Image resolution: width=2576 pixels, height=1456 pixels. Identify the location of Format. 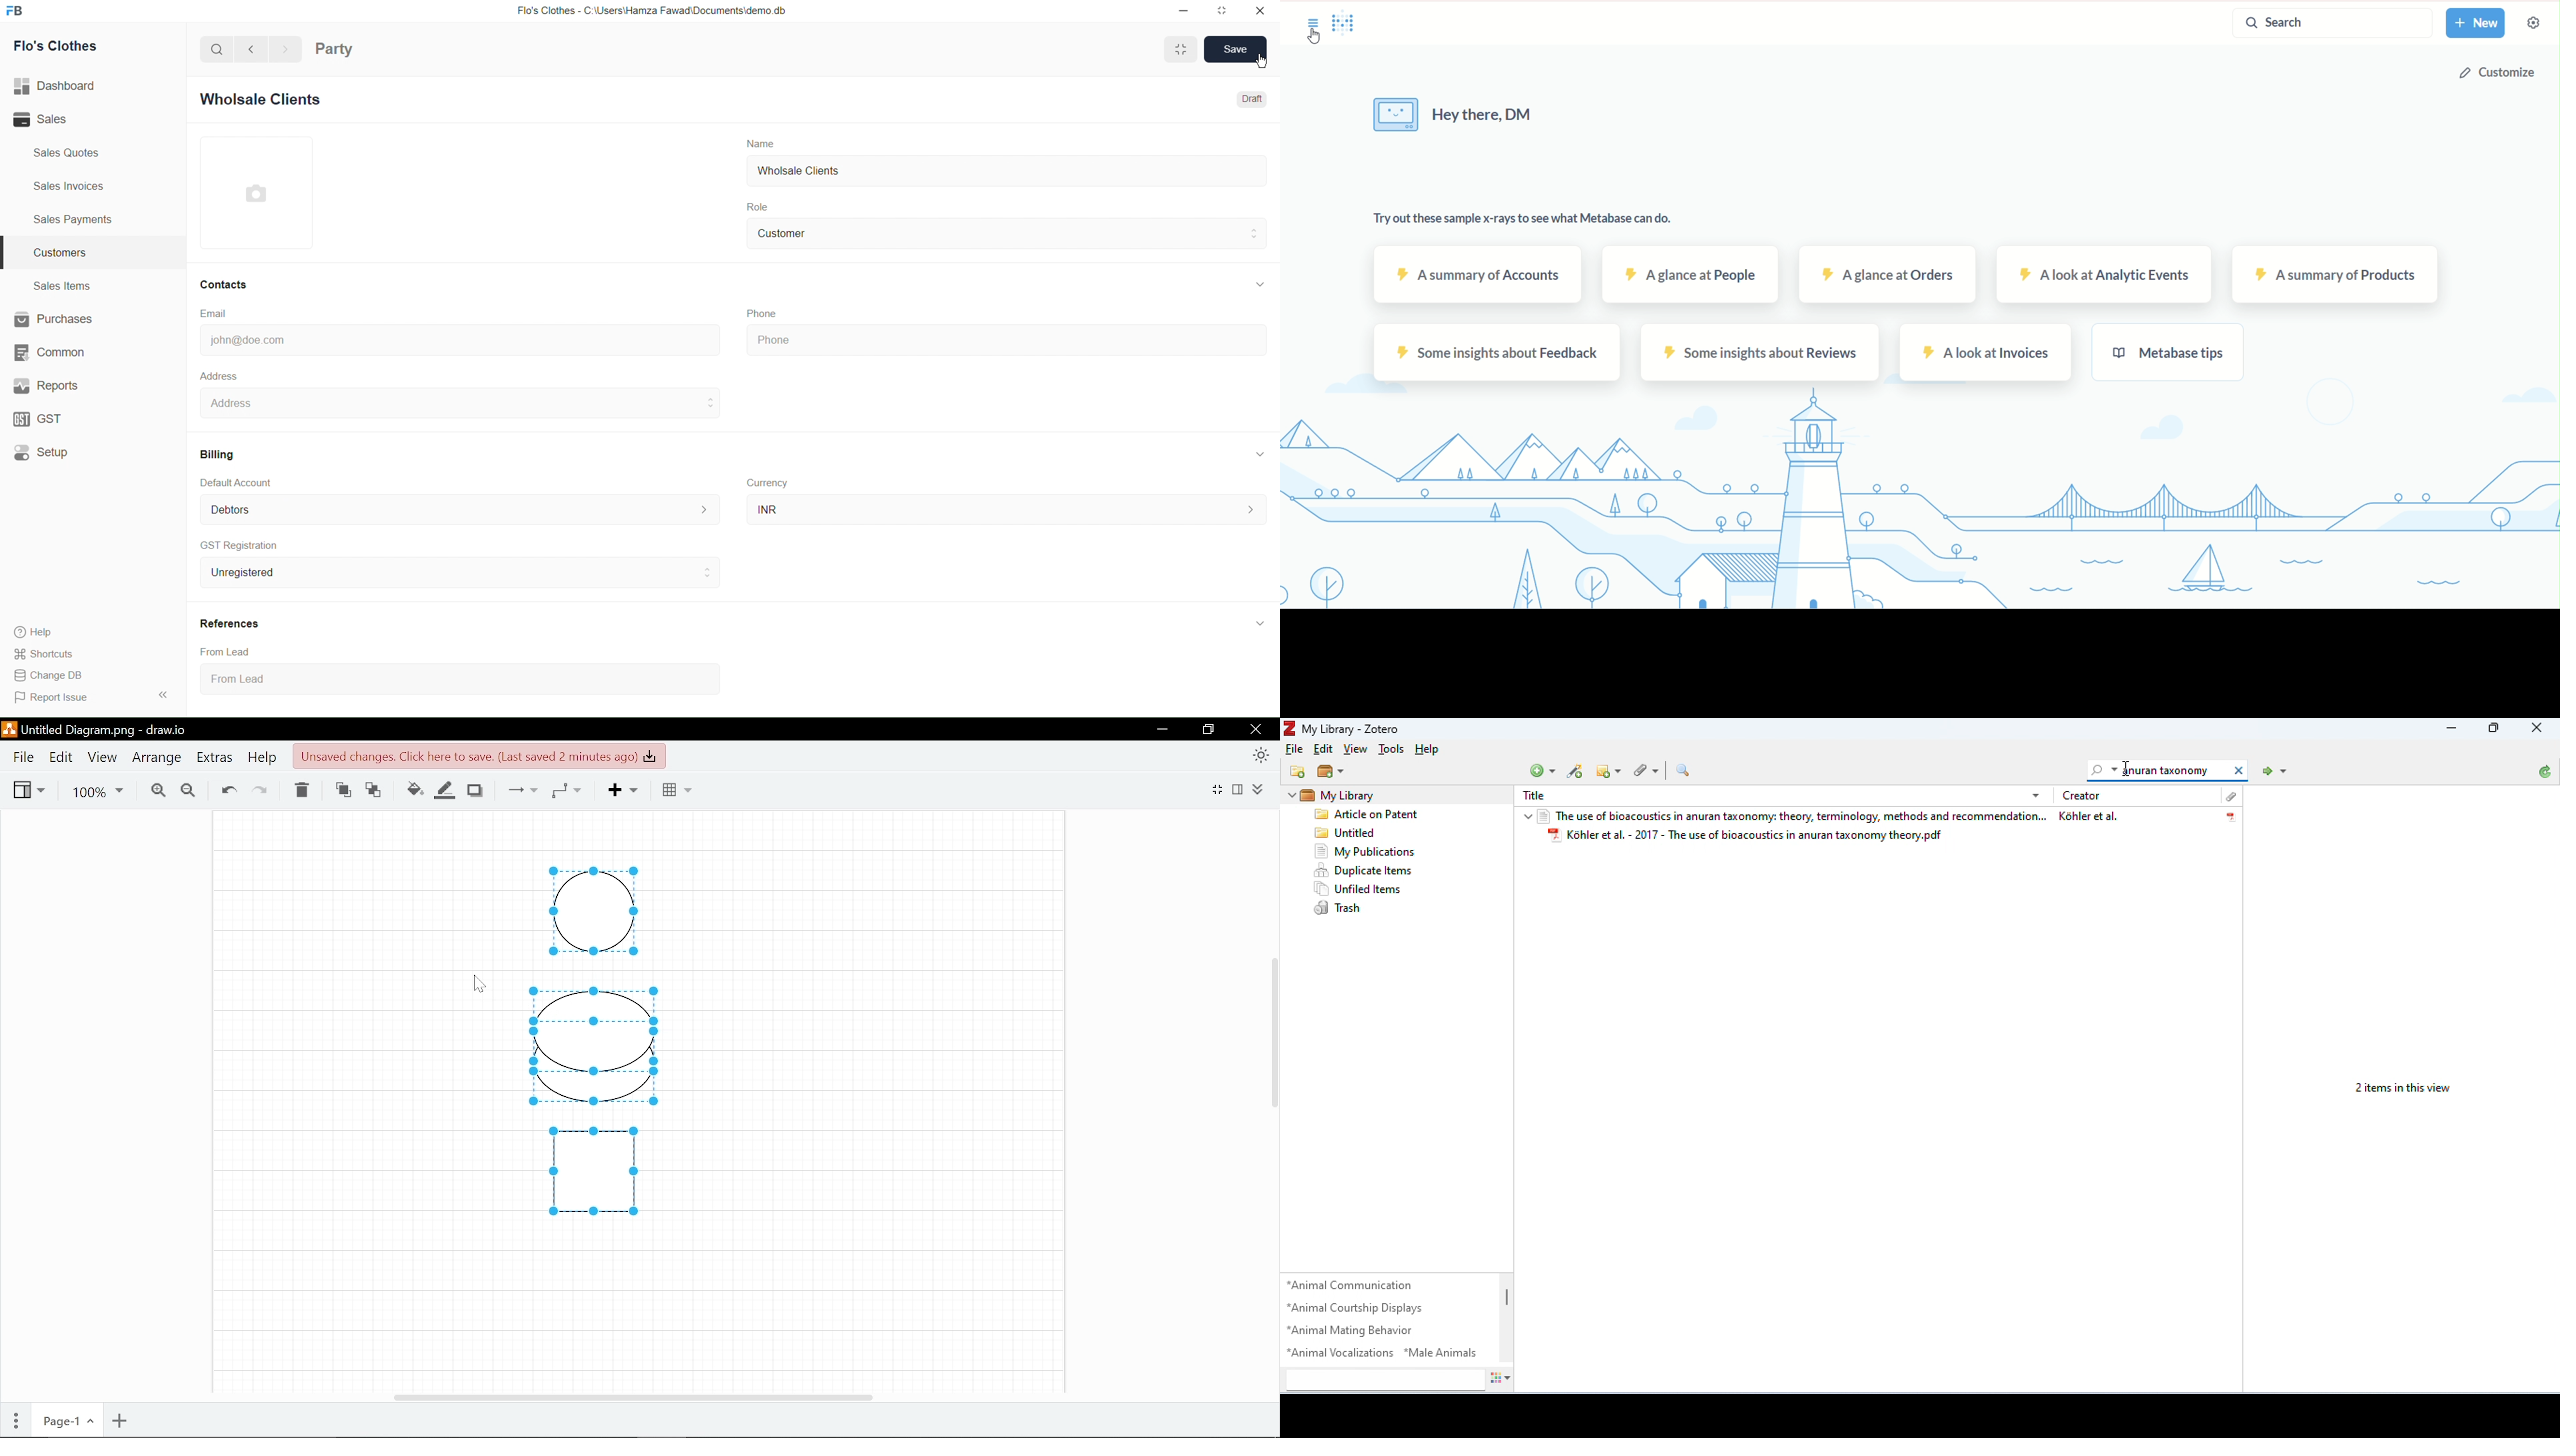
(1240, 789).